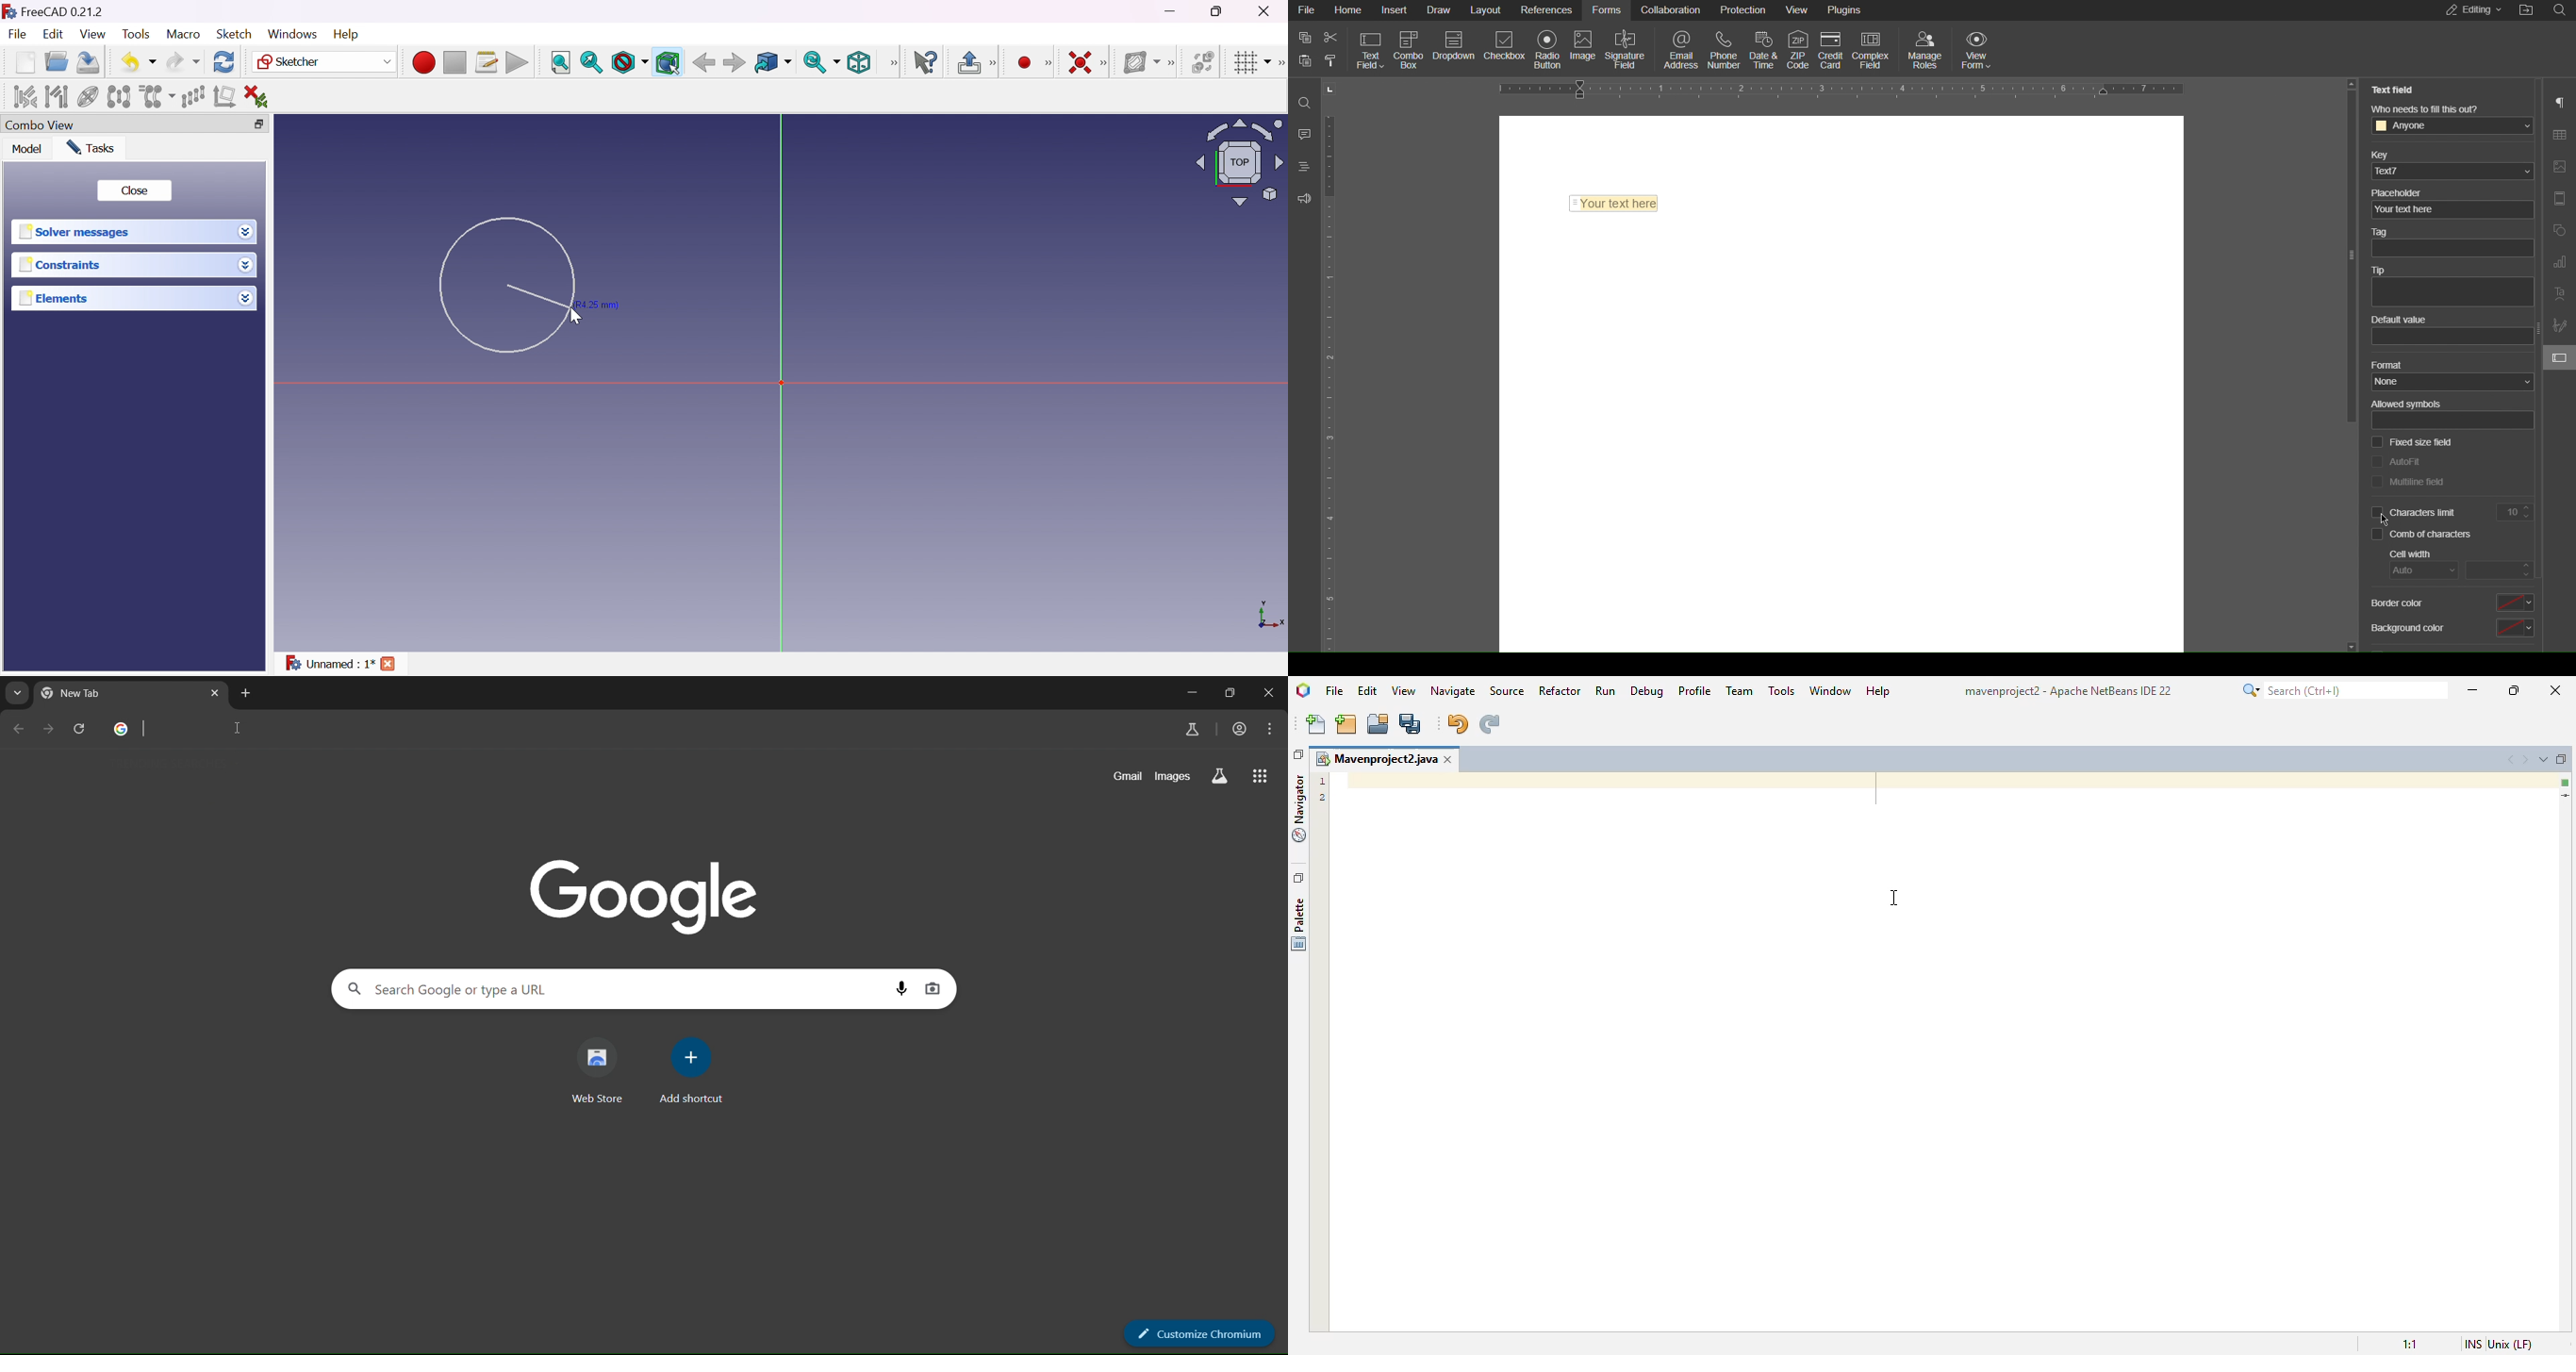 This screenshot has width=2576, height=1372. What do you see at coordinates (1587, 48) in the screenshot?
I see `Image` at bounding box center [1587, 48].